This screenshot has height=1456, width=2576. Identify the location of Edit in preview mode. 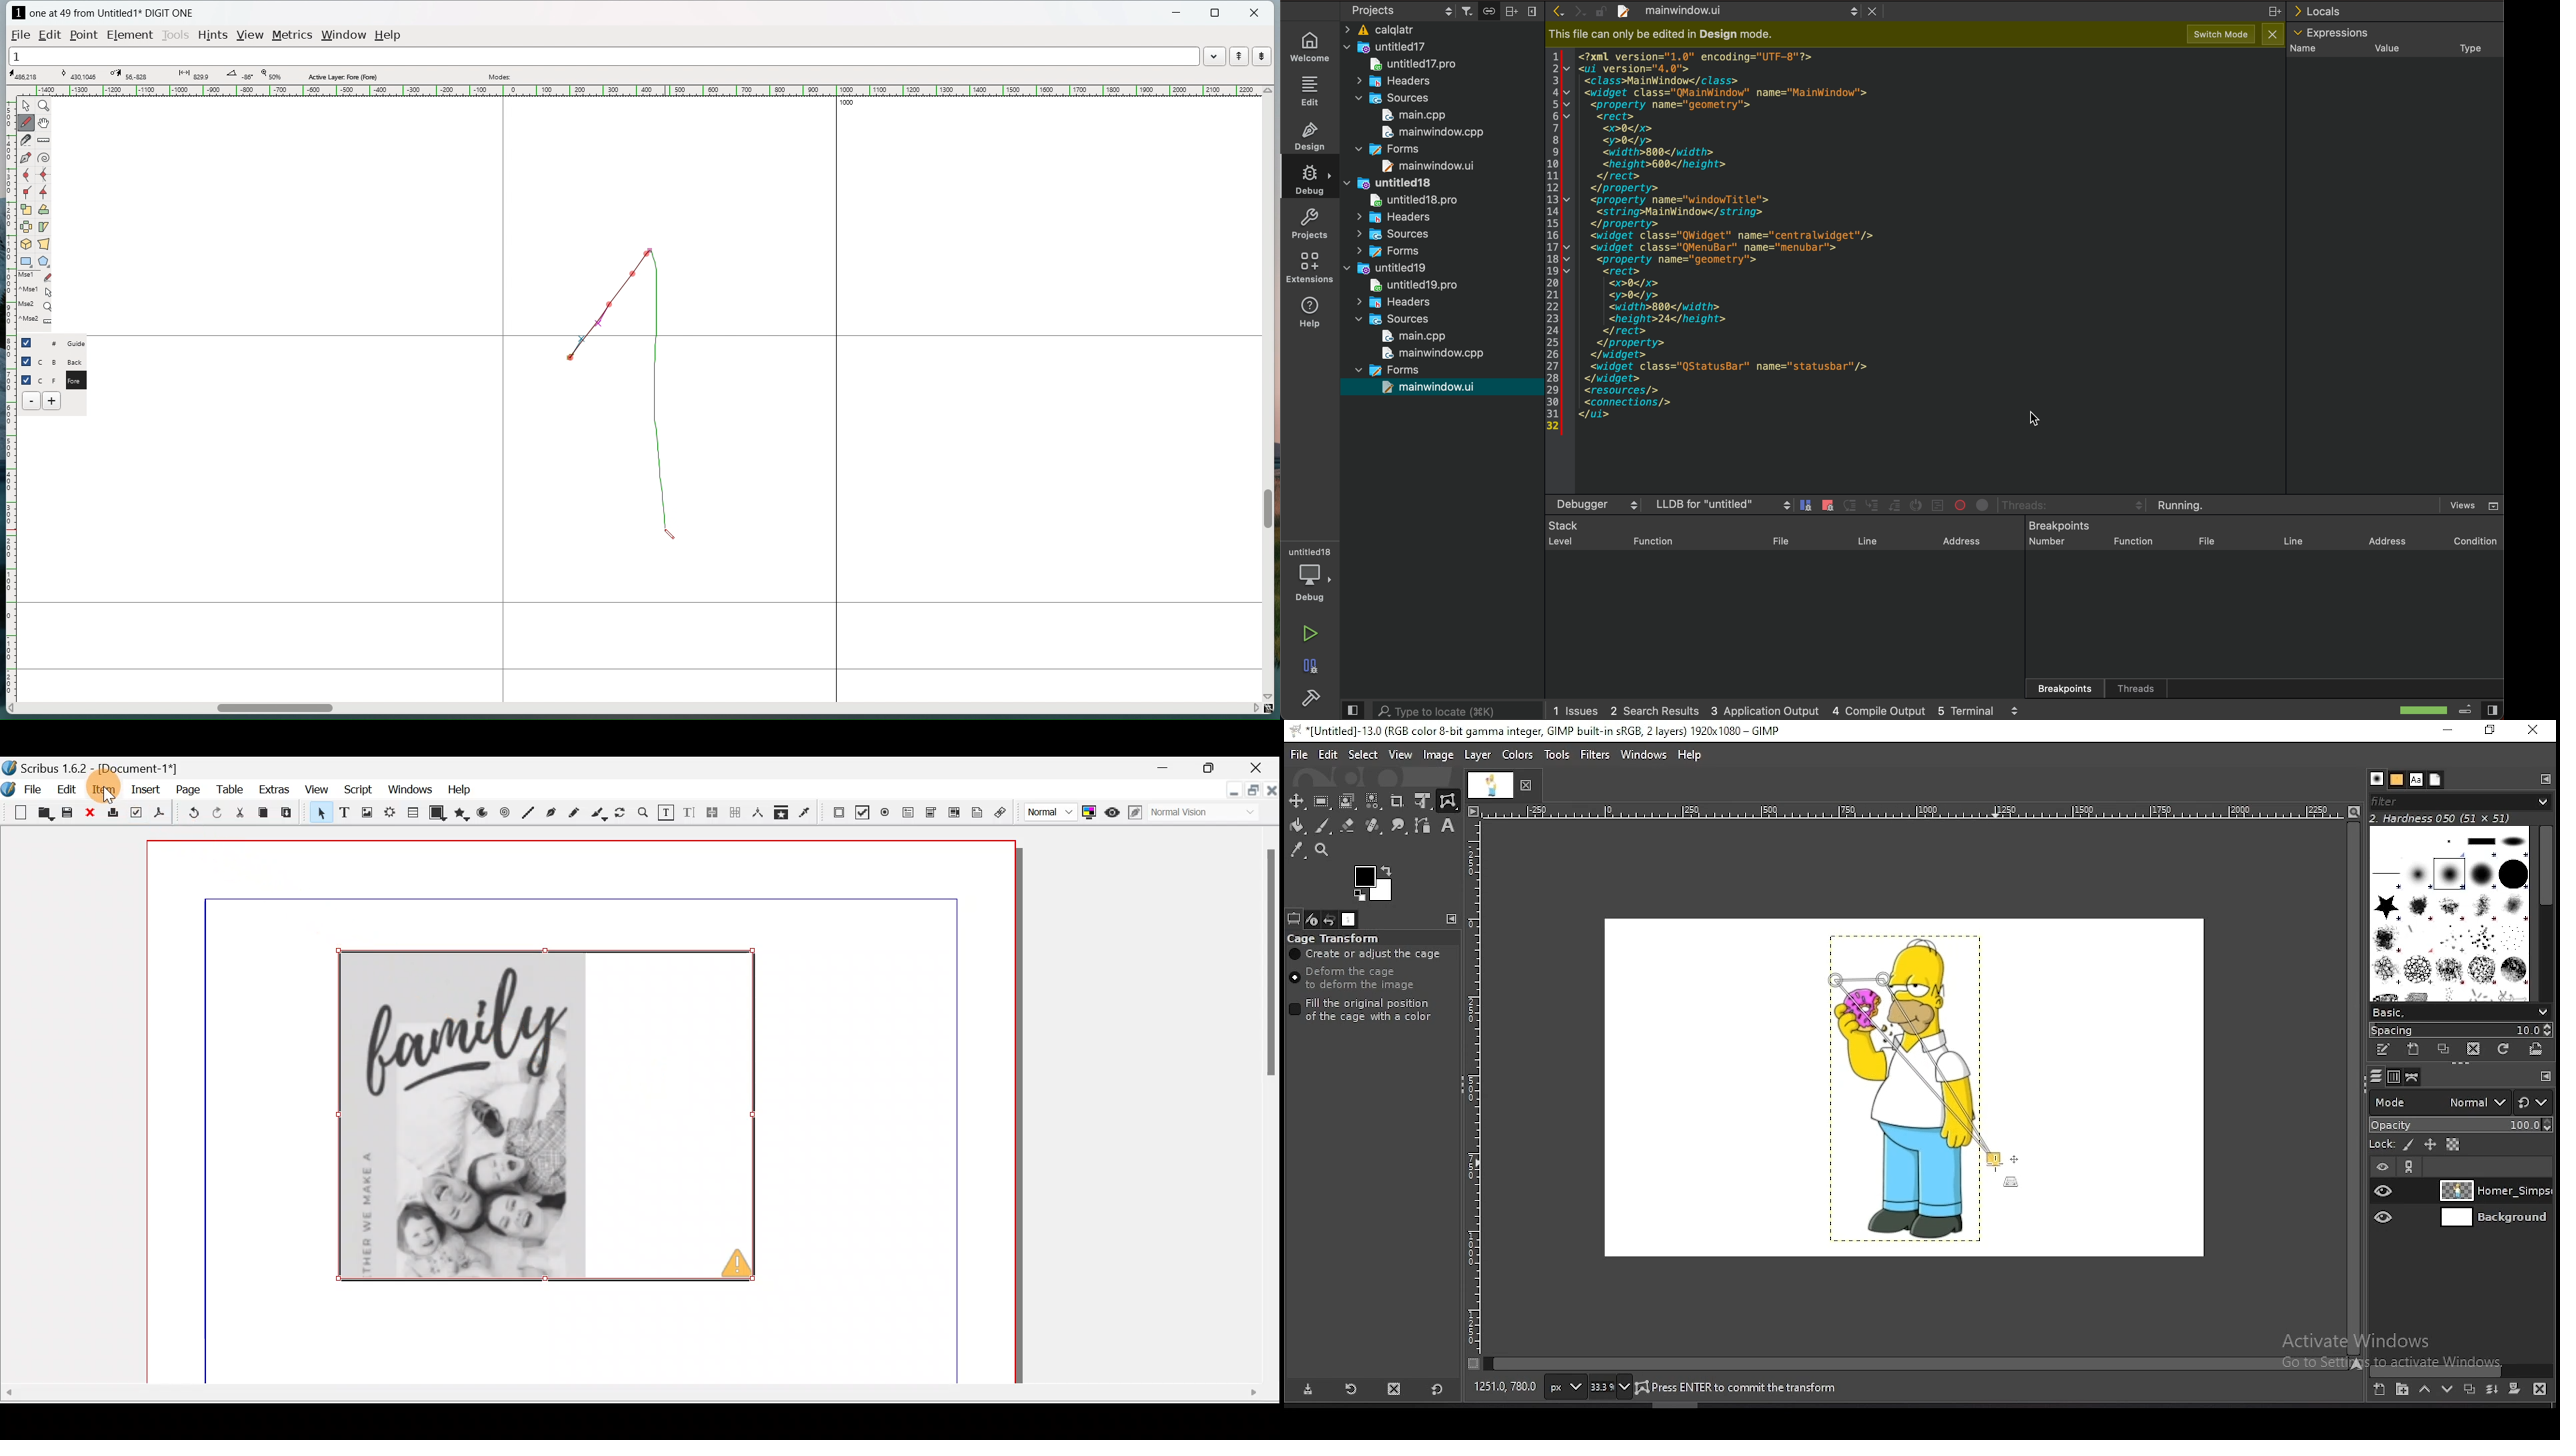
(1137, 815).